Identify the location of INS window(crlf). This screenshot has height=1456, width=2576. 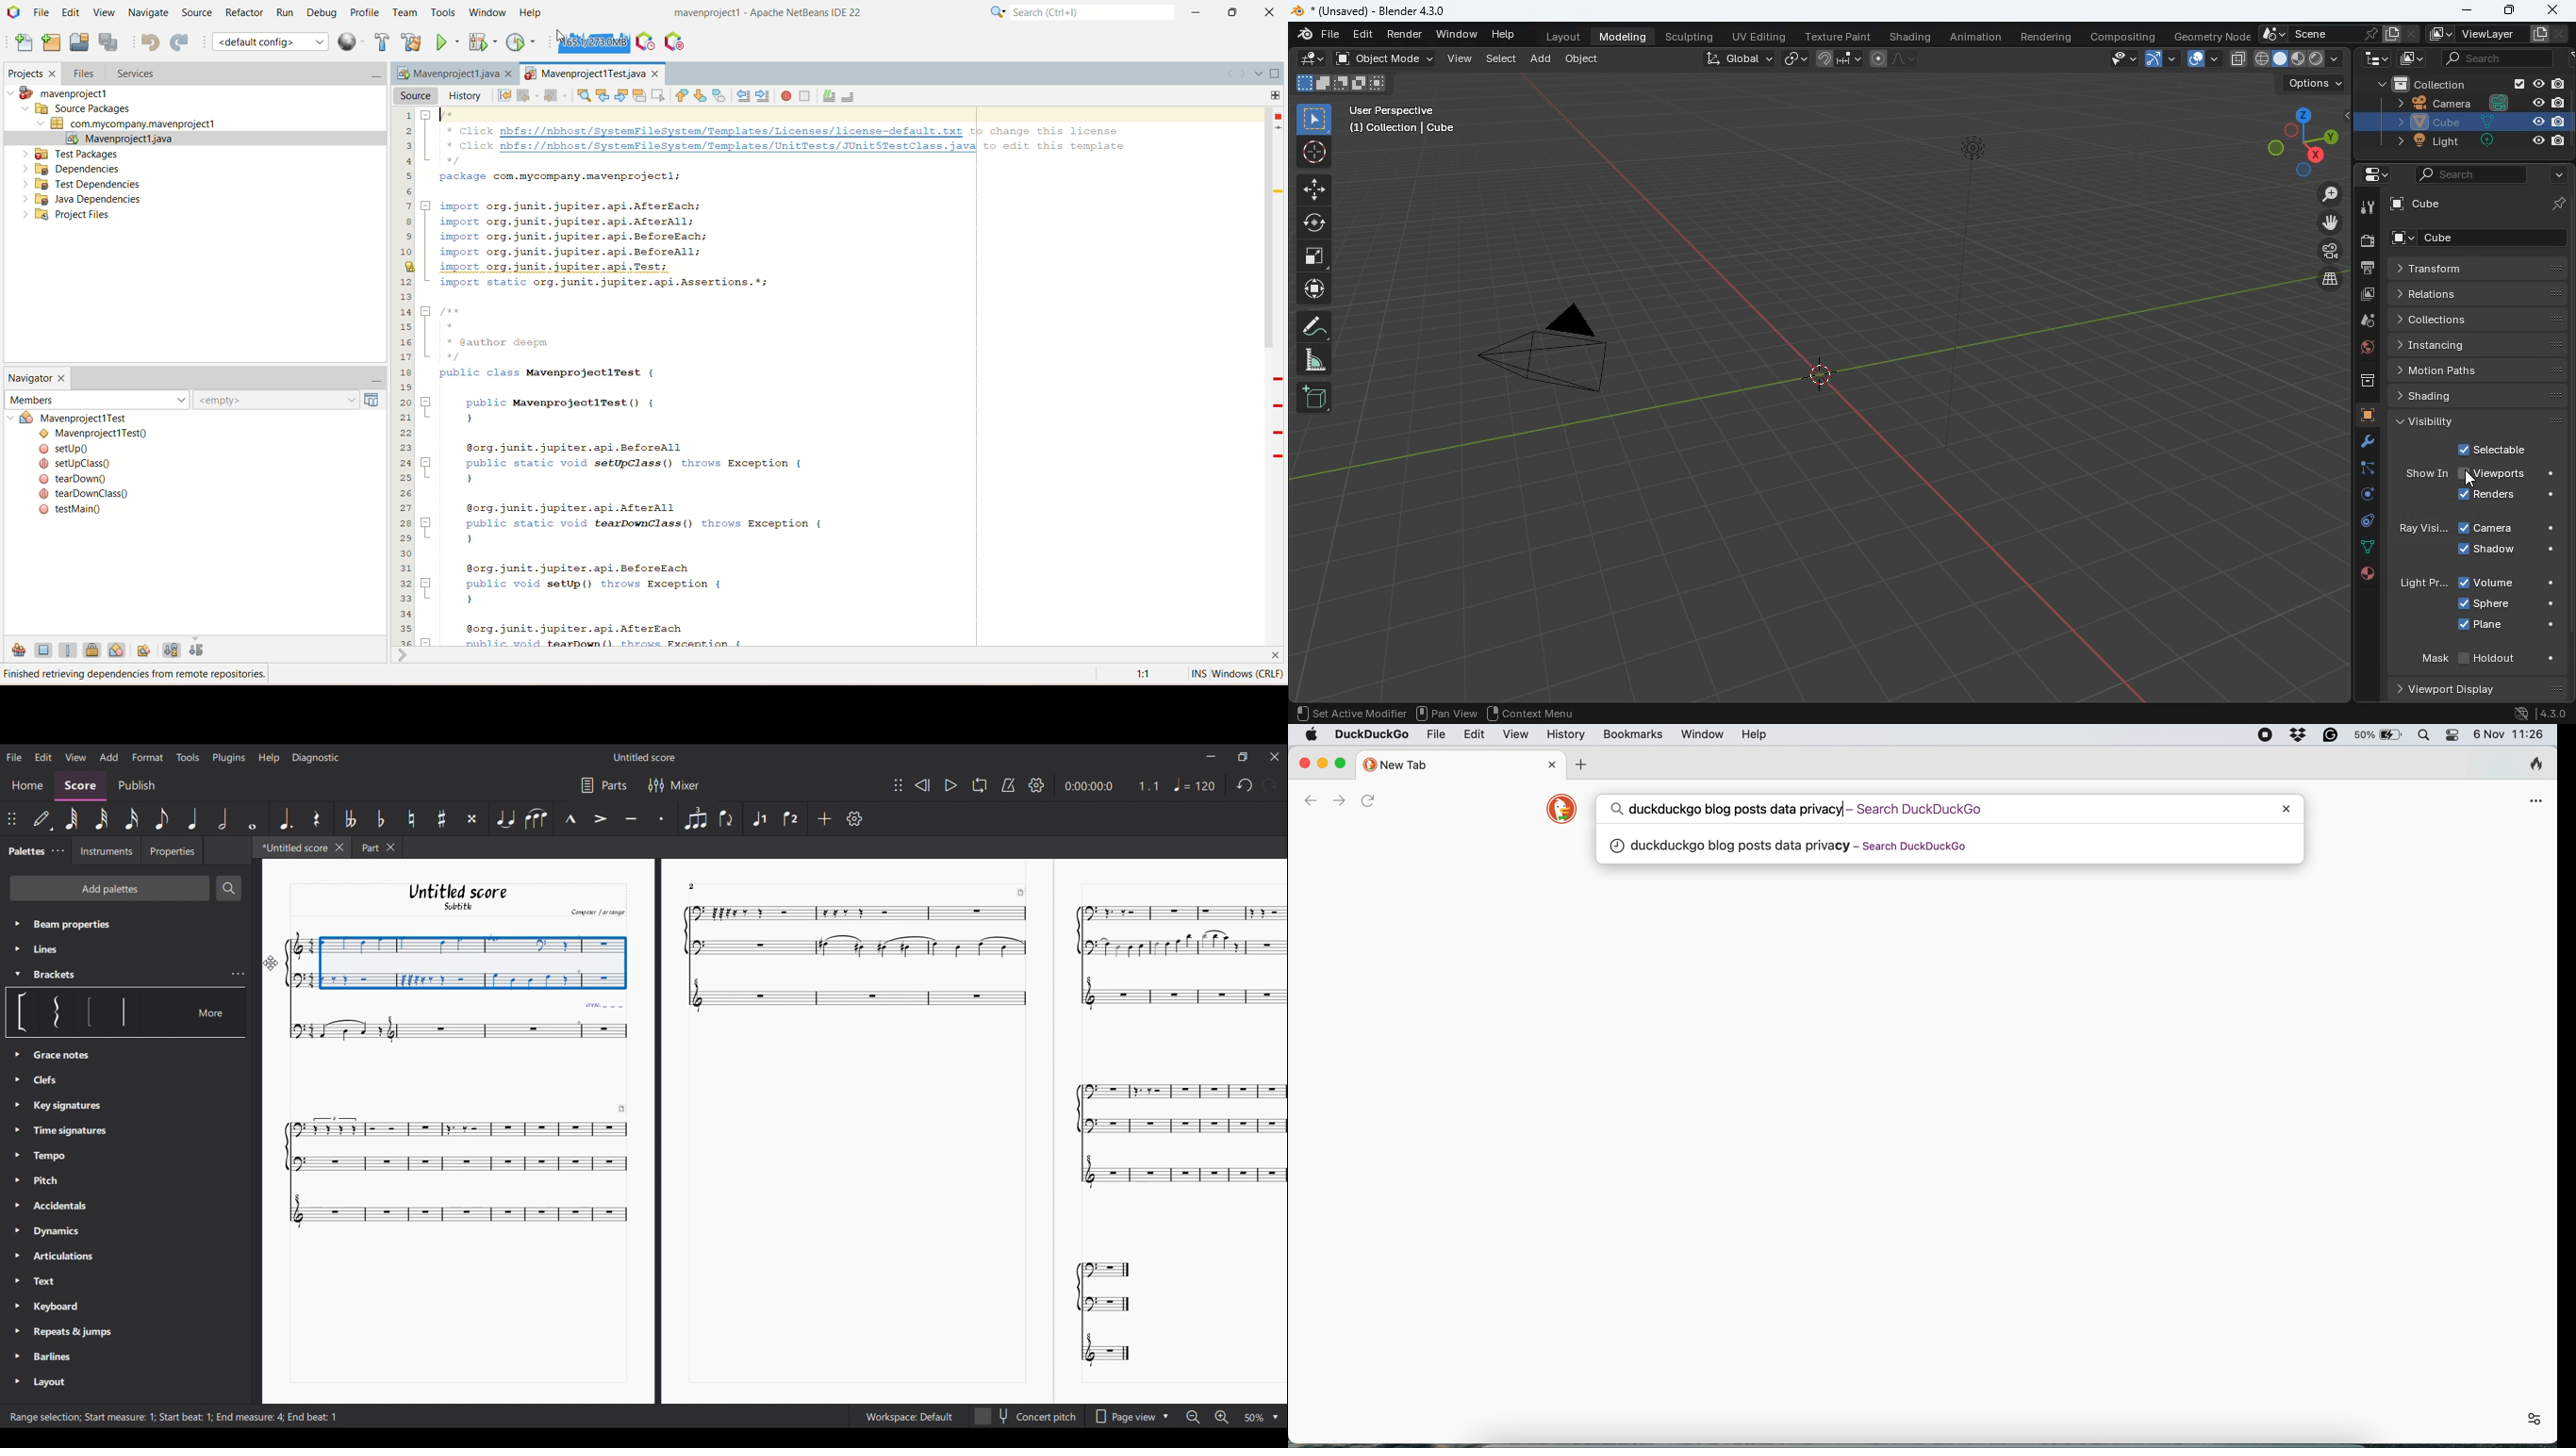
(1237, 675).